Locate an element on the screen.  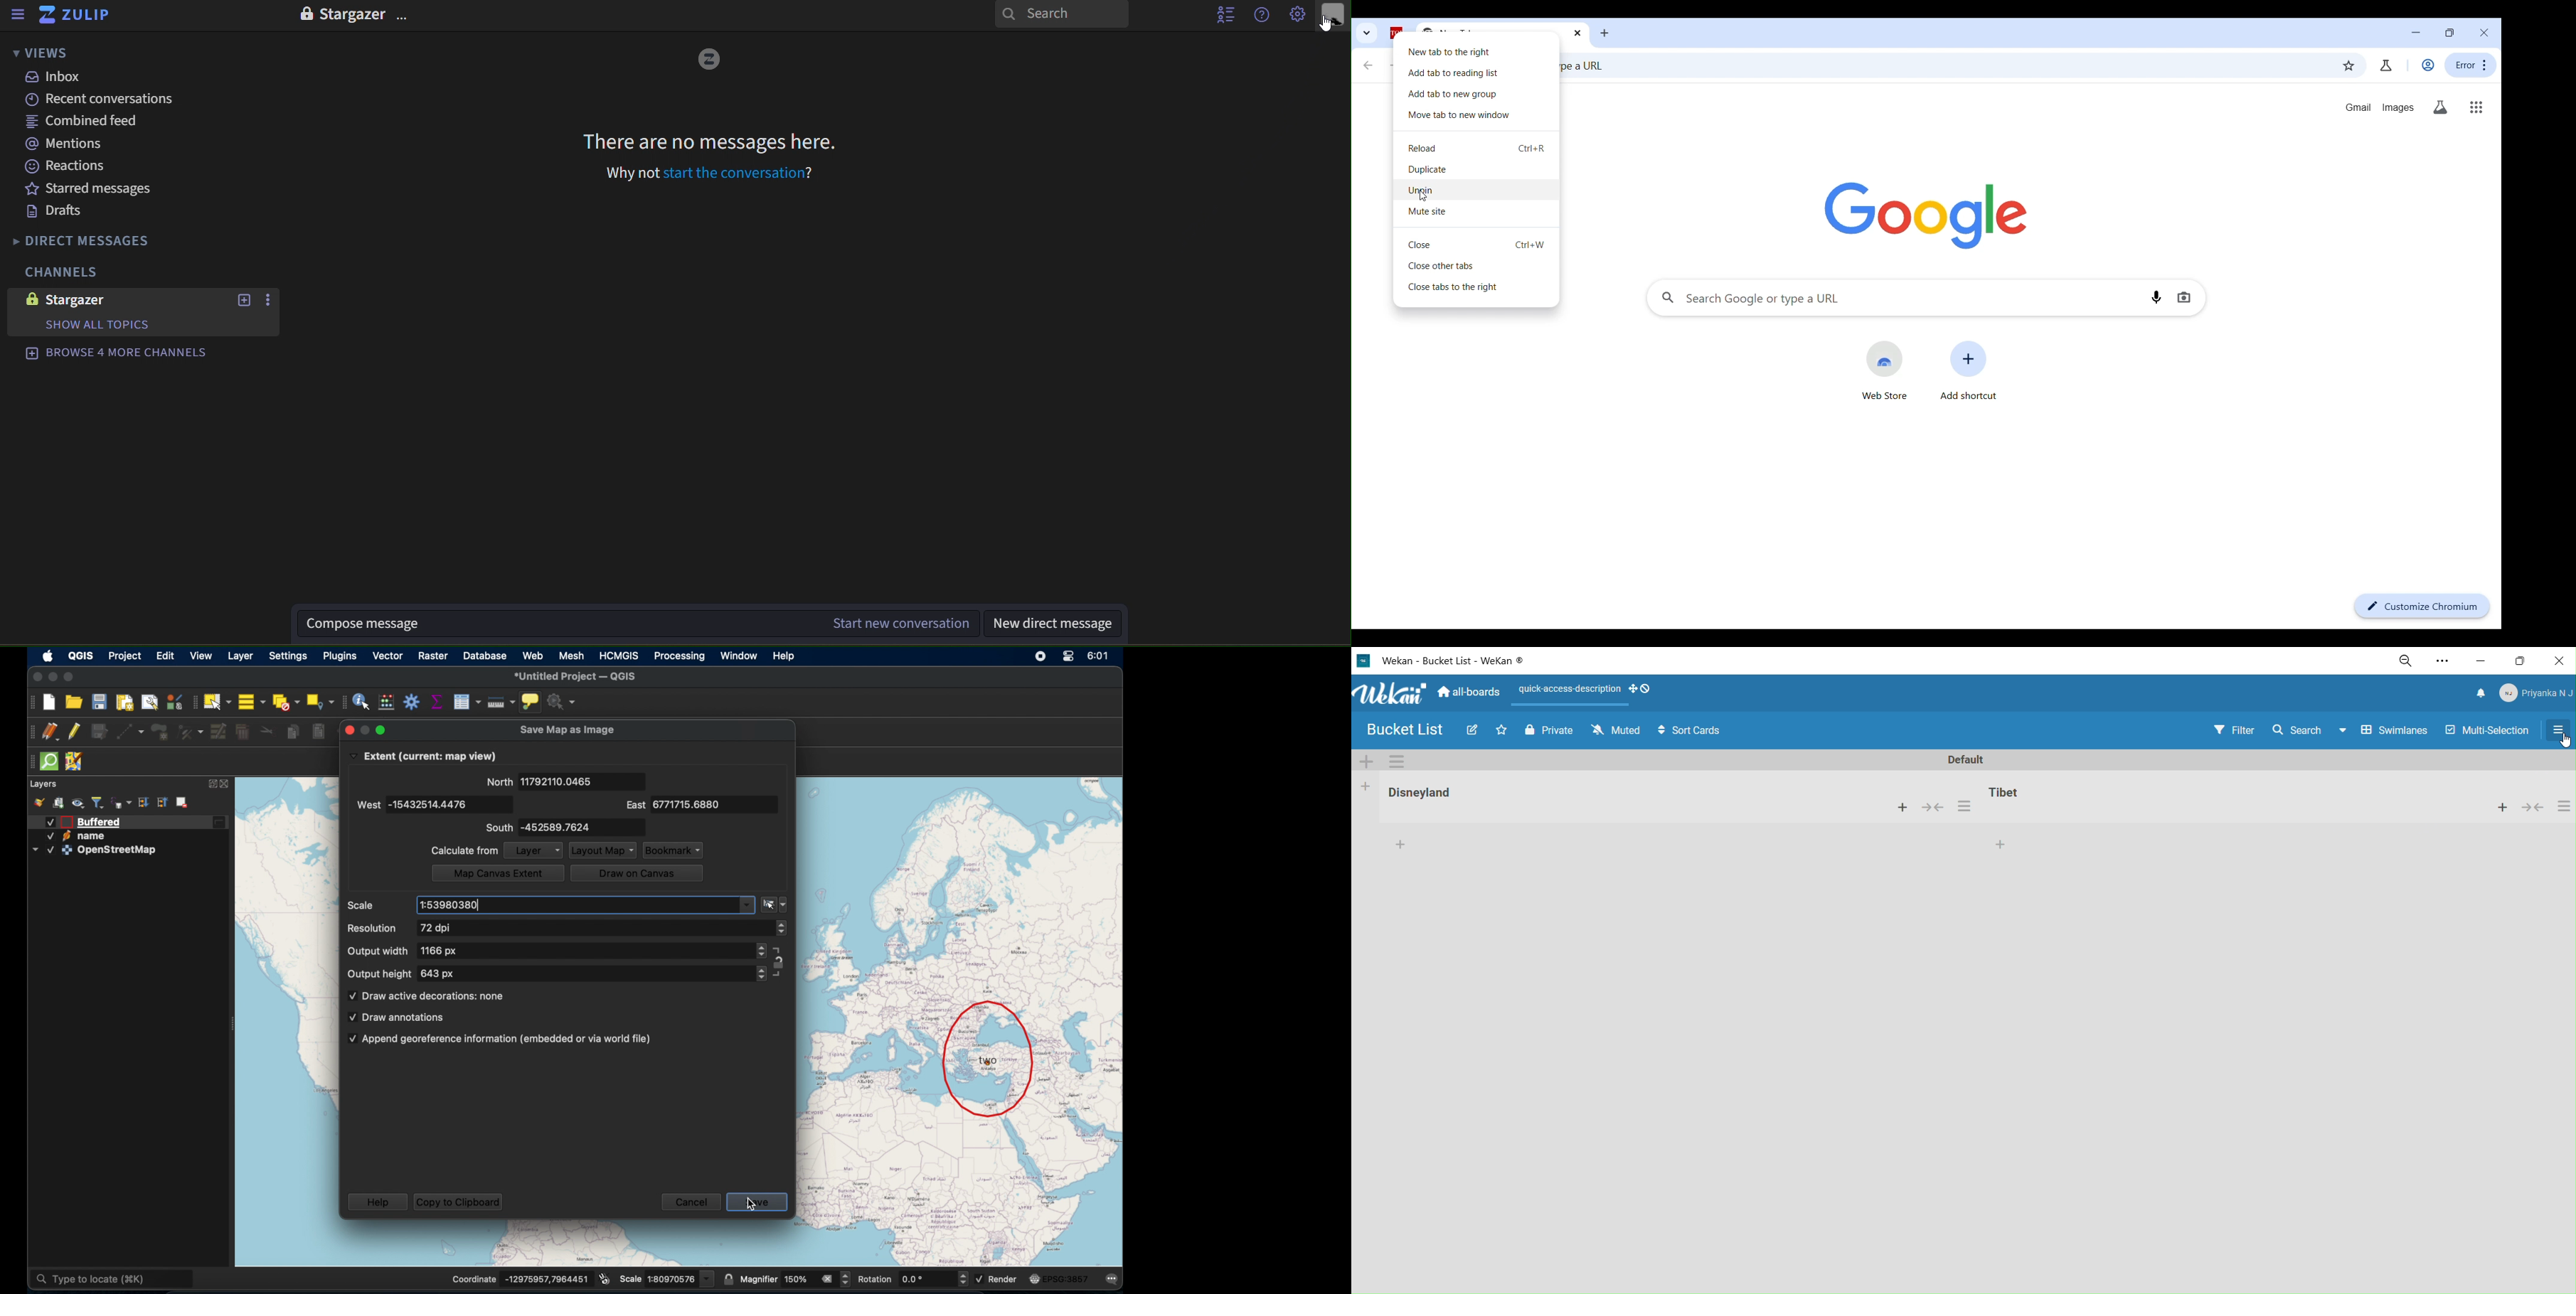
Google apps is located at coordinates (2477, 107).